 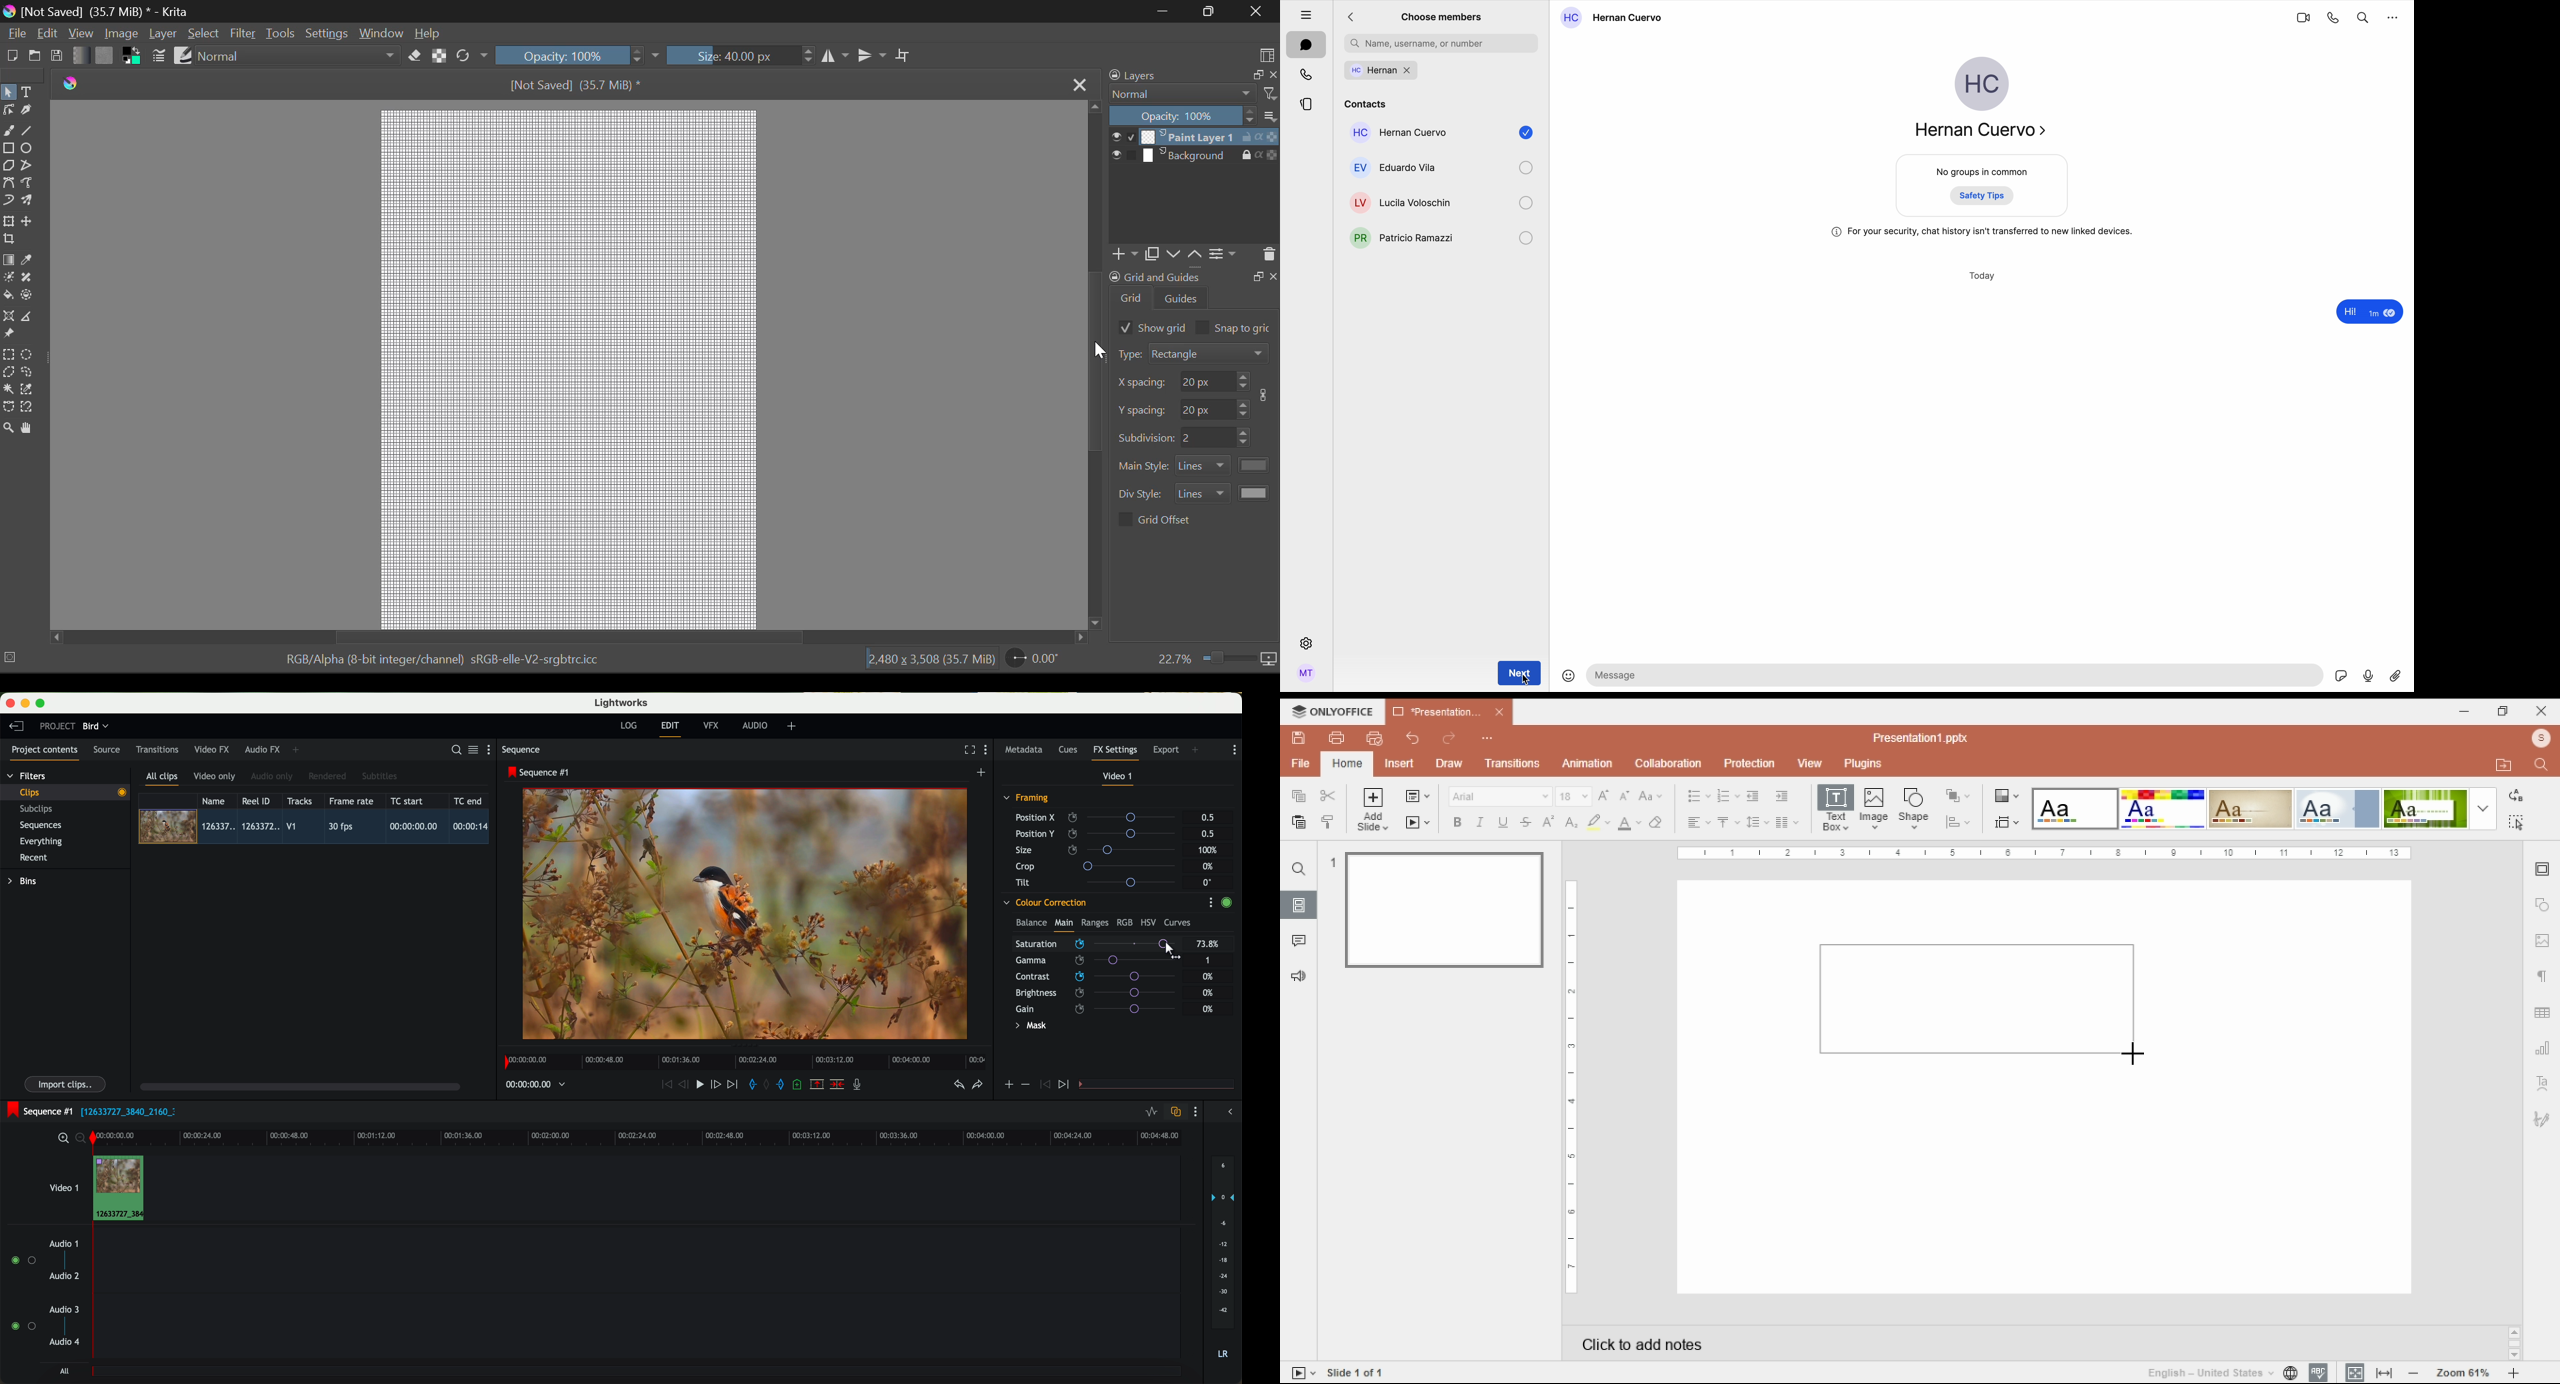 What do you see at coordinates (1091, 961) in the screenshot?
I see `click on saturation` at bounding box center [1091, 961].